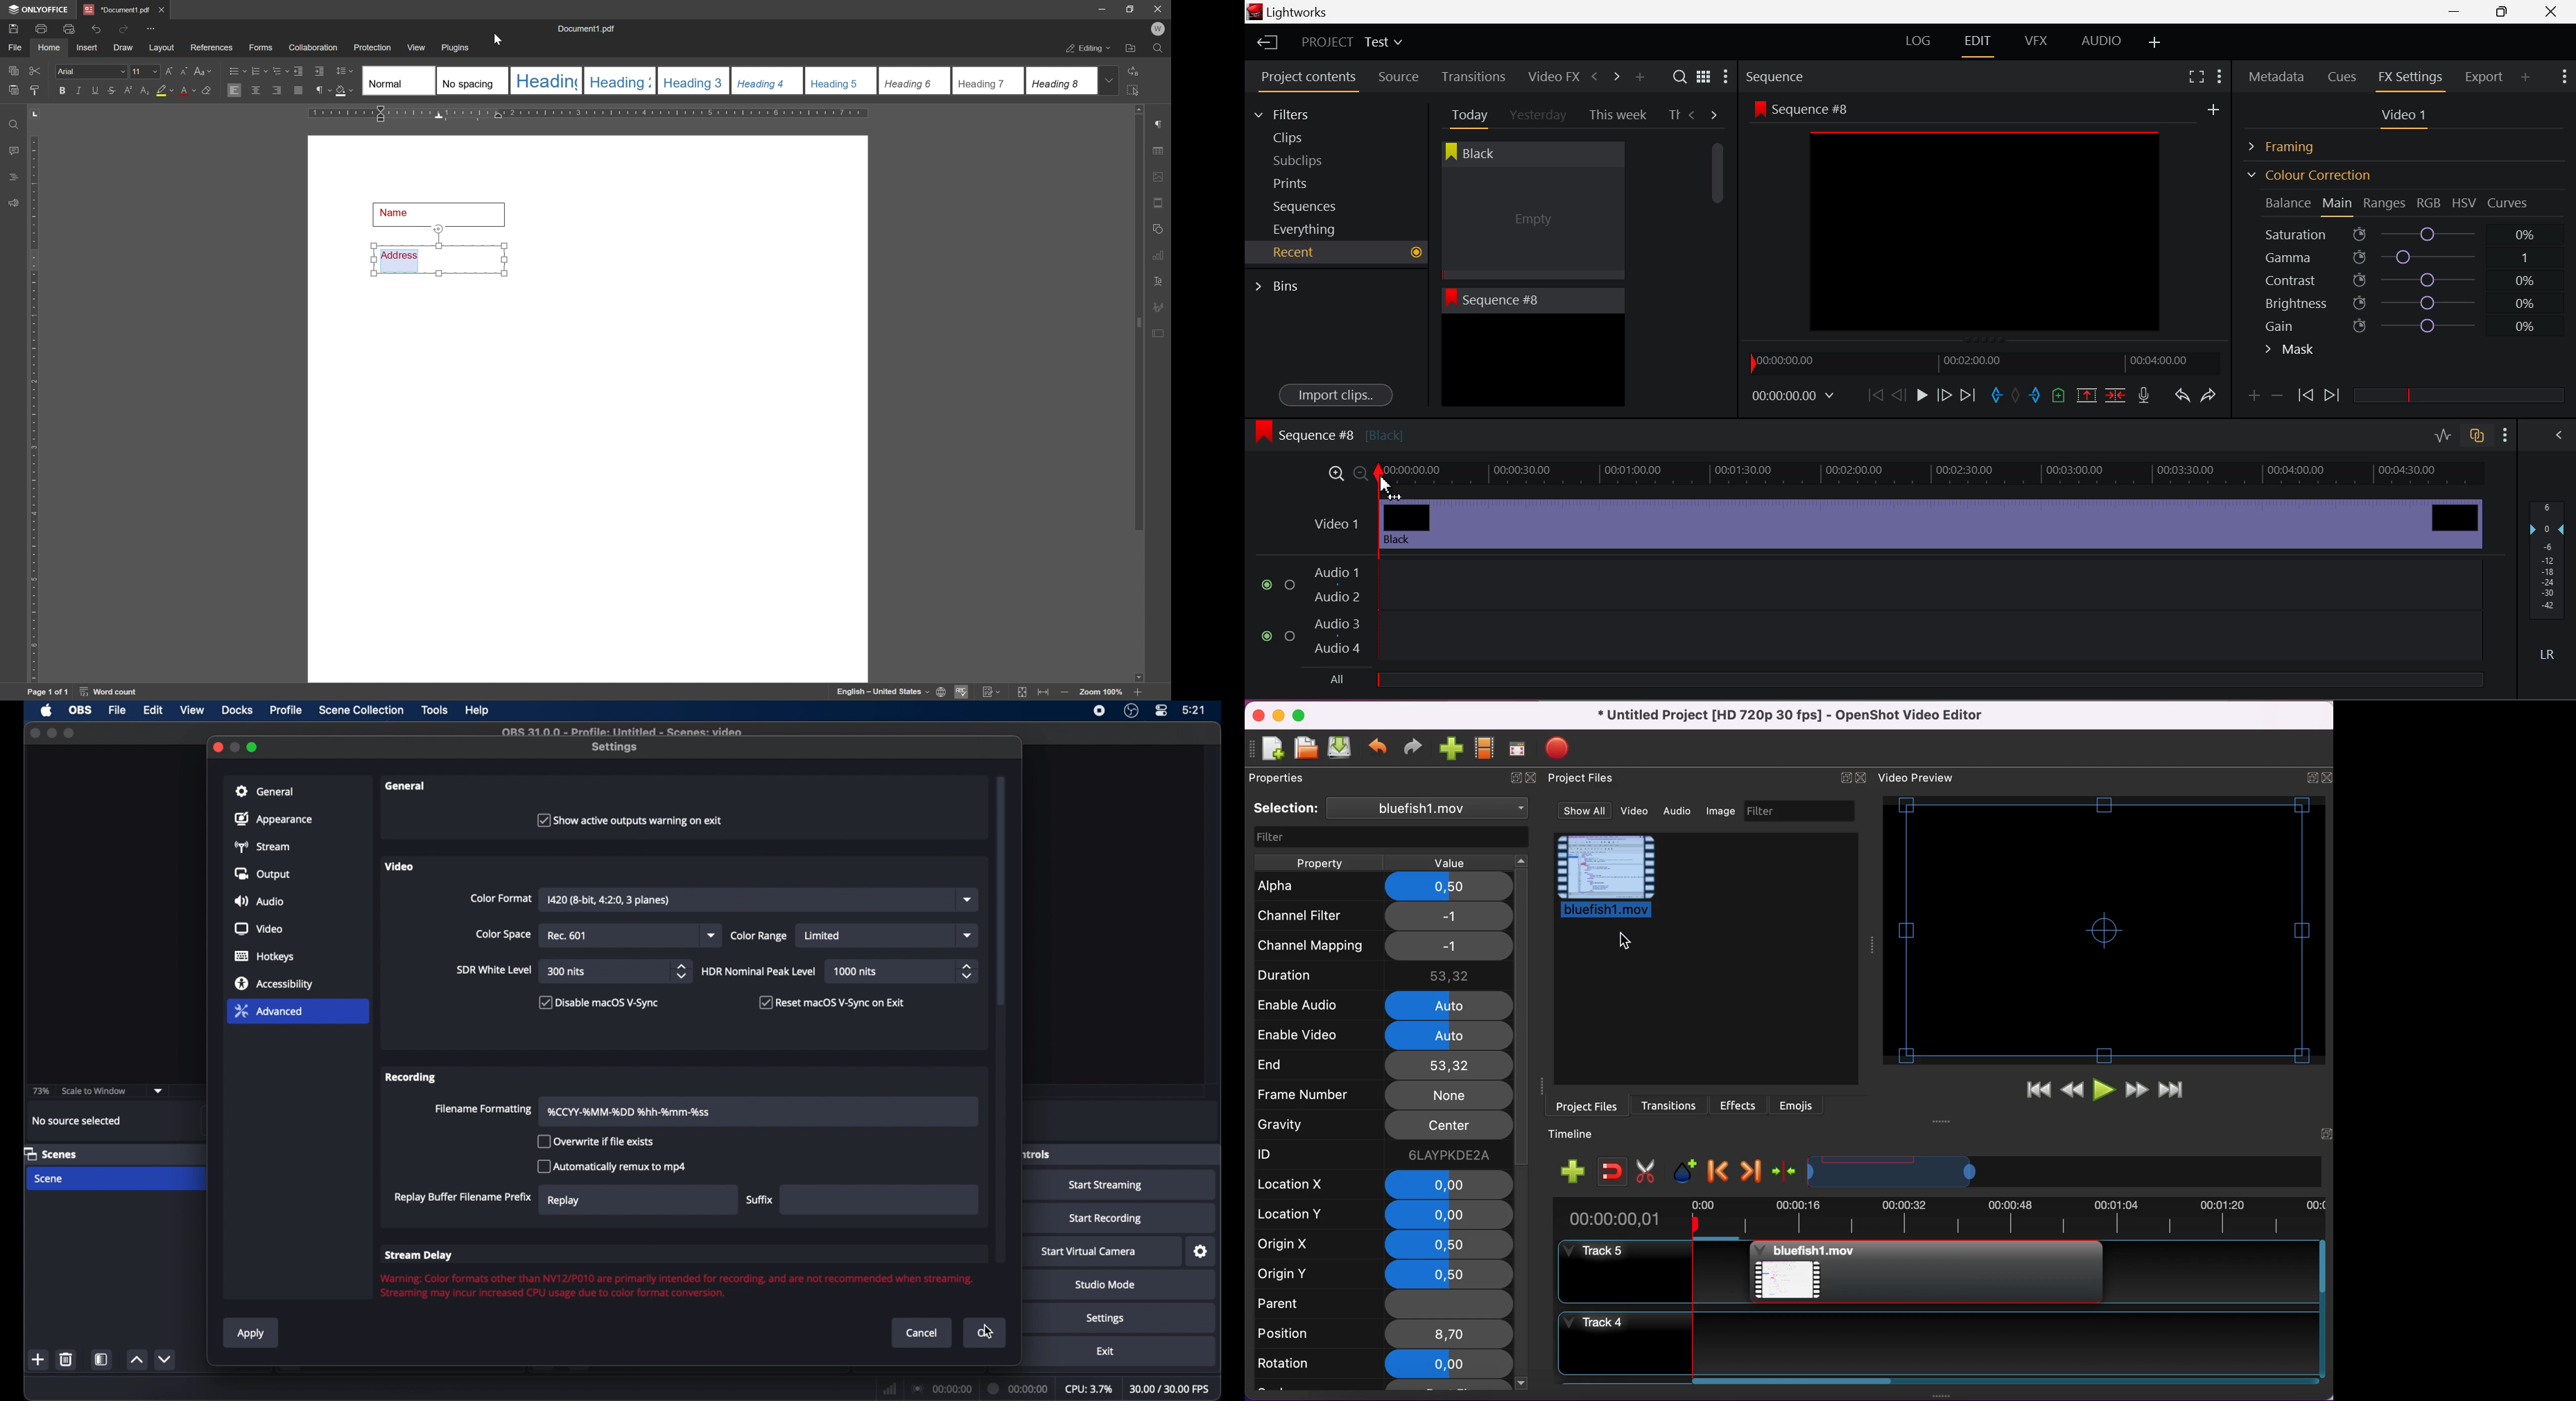  What do you see at coordinates (39, 1359) in the screenshot?
I see `add` at bounding box center [39, 1359].